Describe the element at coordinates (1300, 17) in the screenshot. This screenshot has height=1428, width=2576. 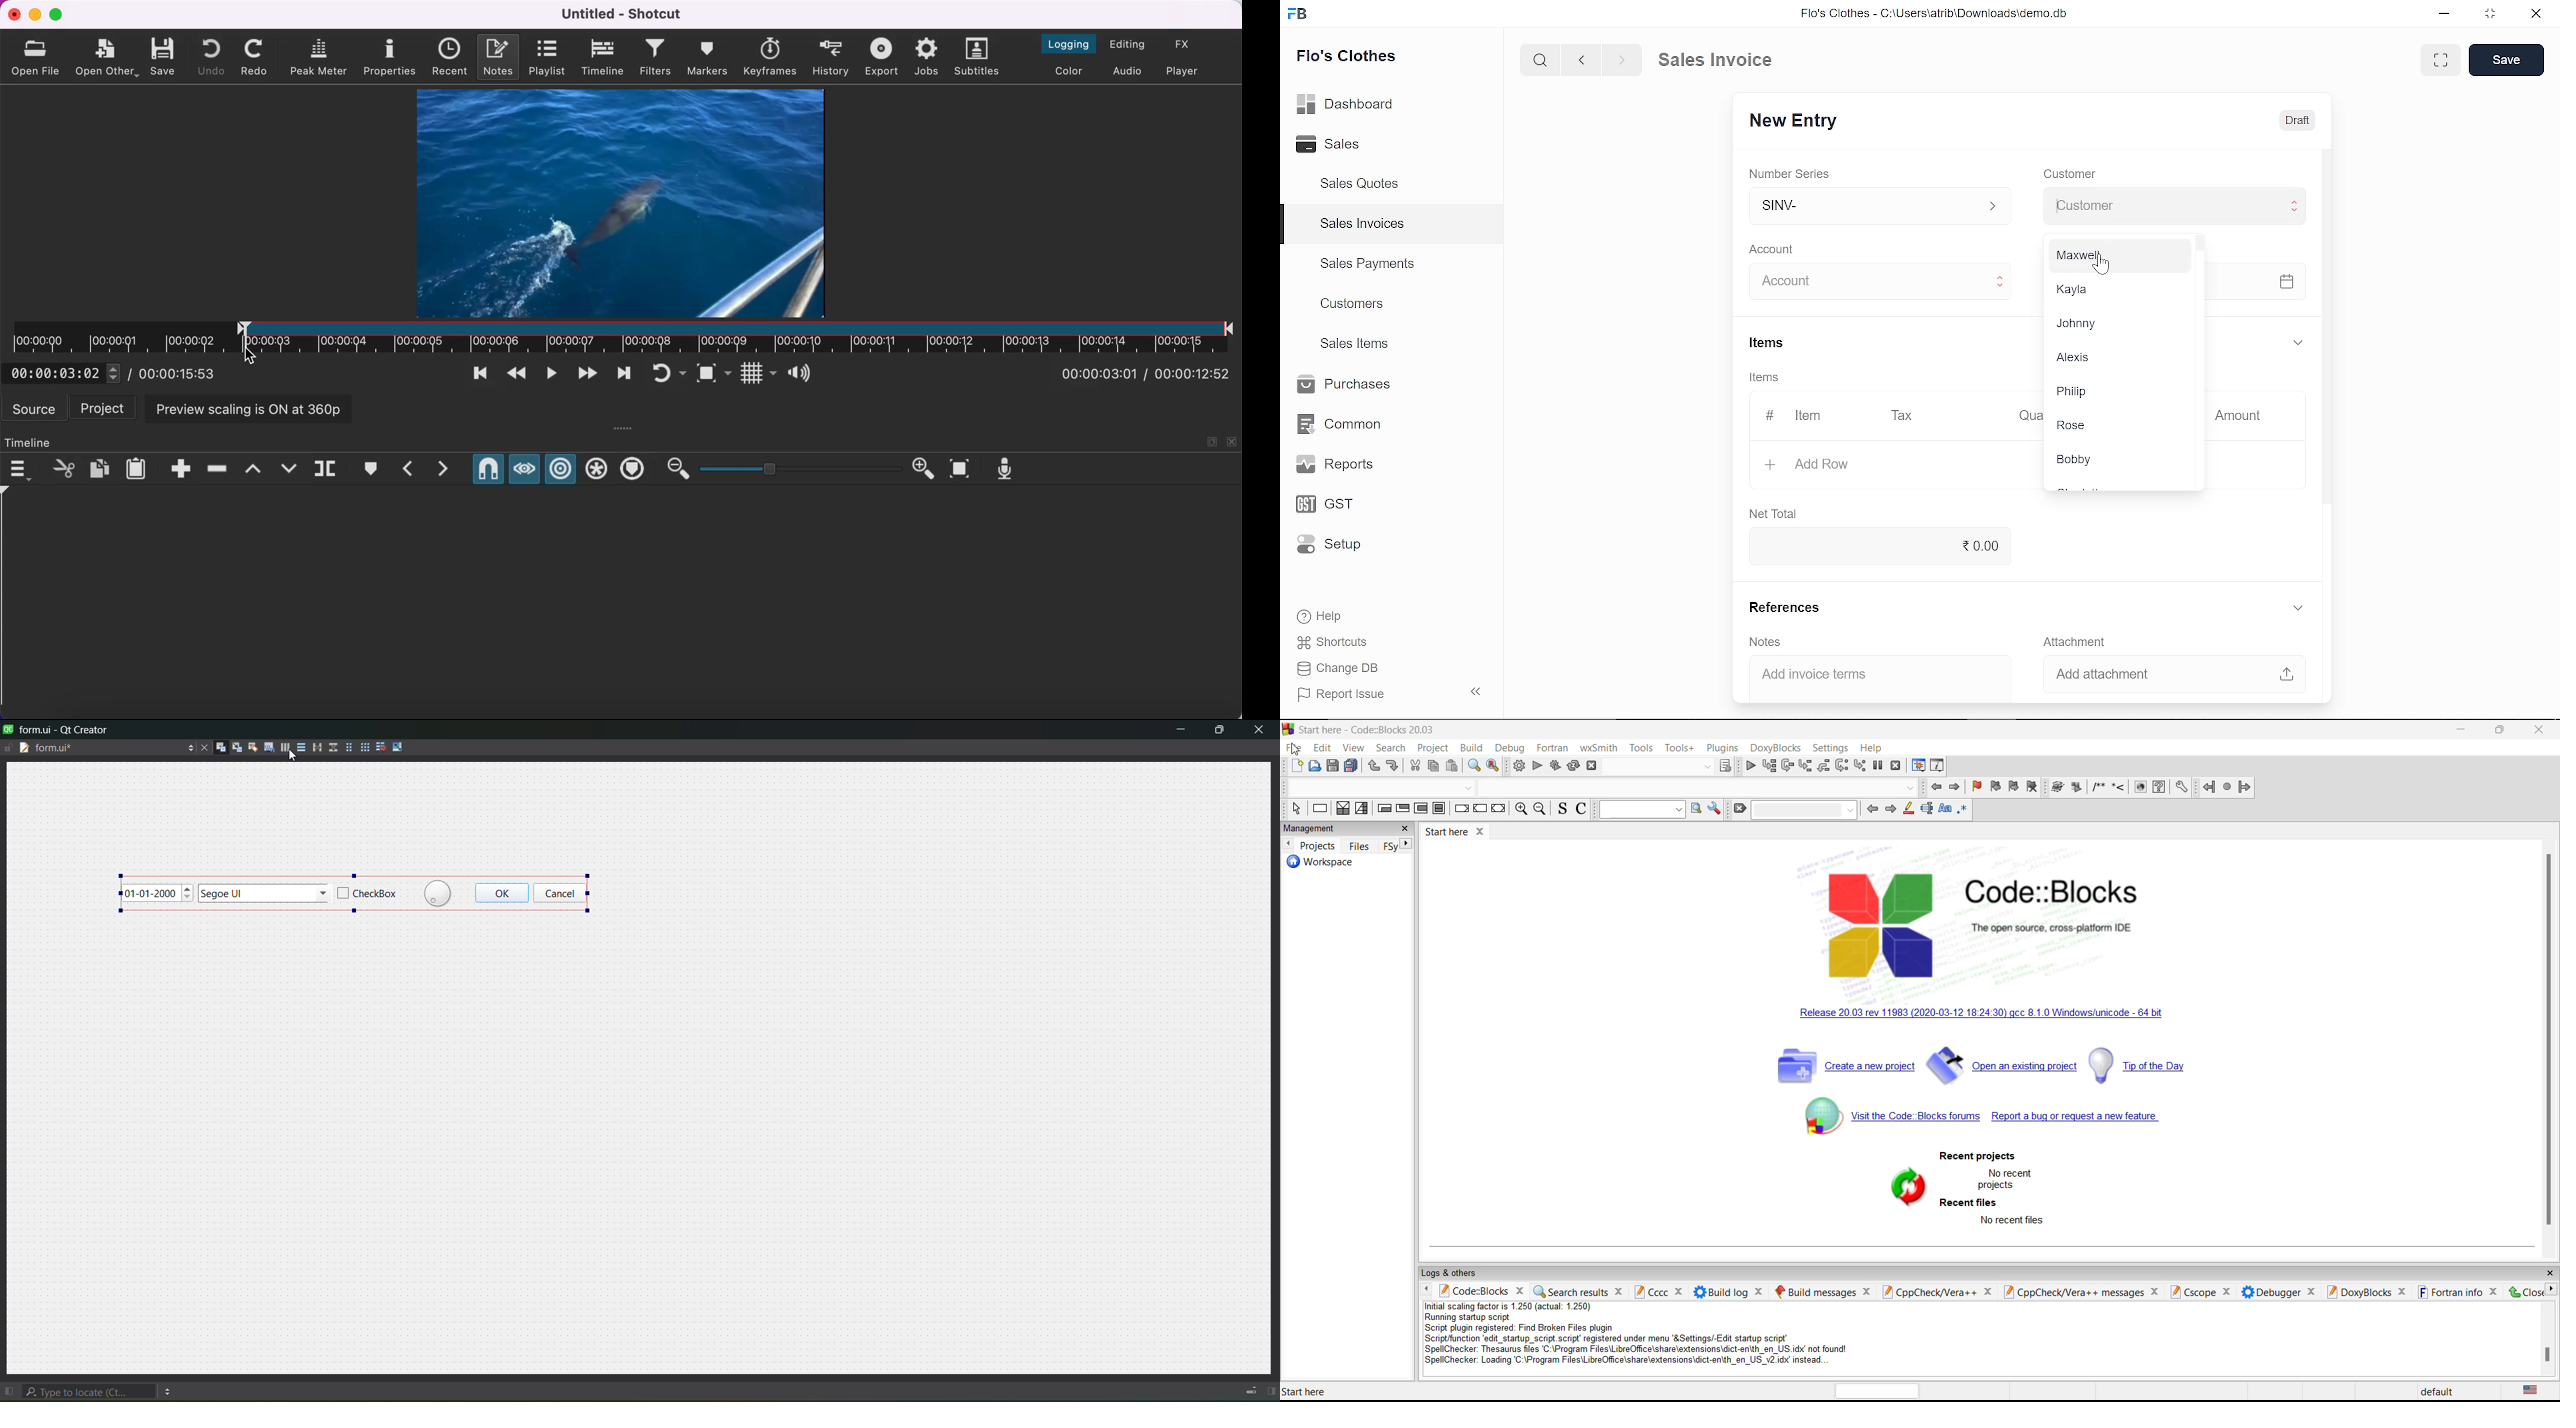
I see `frappe books logo` at that location.